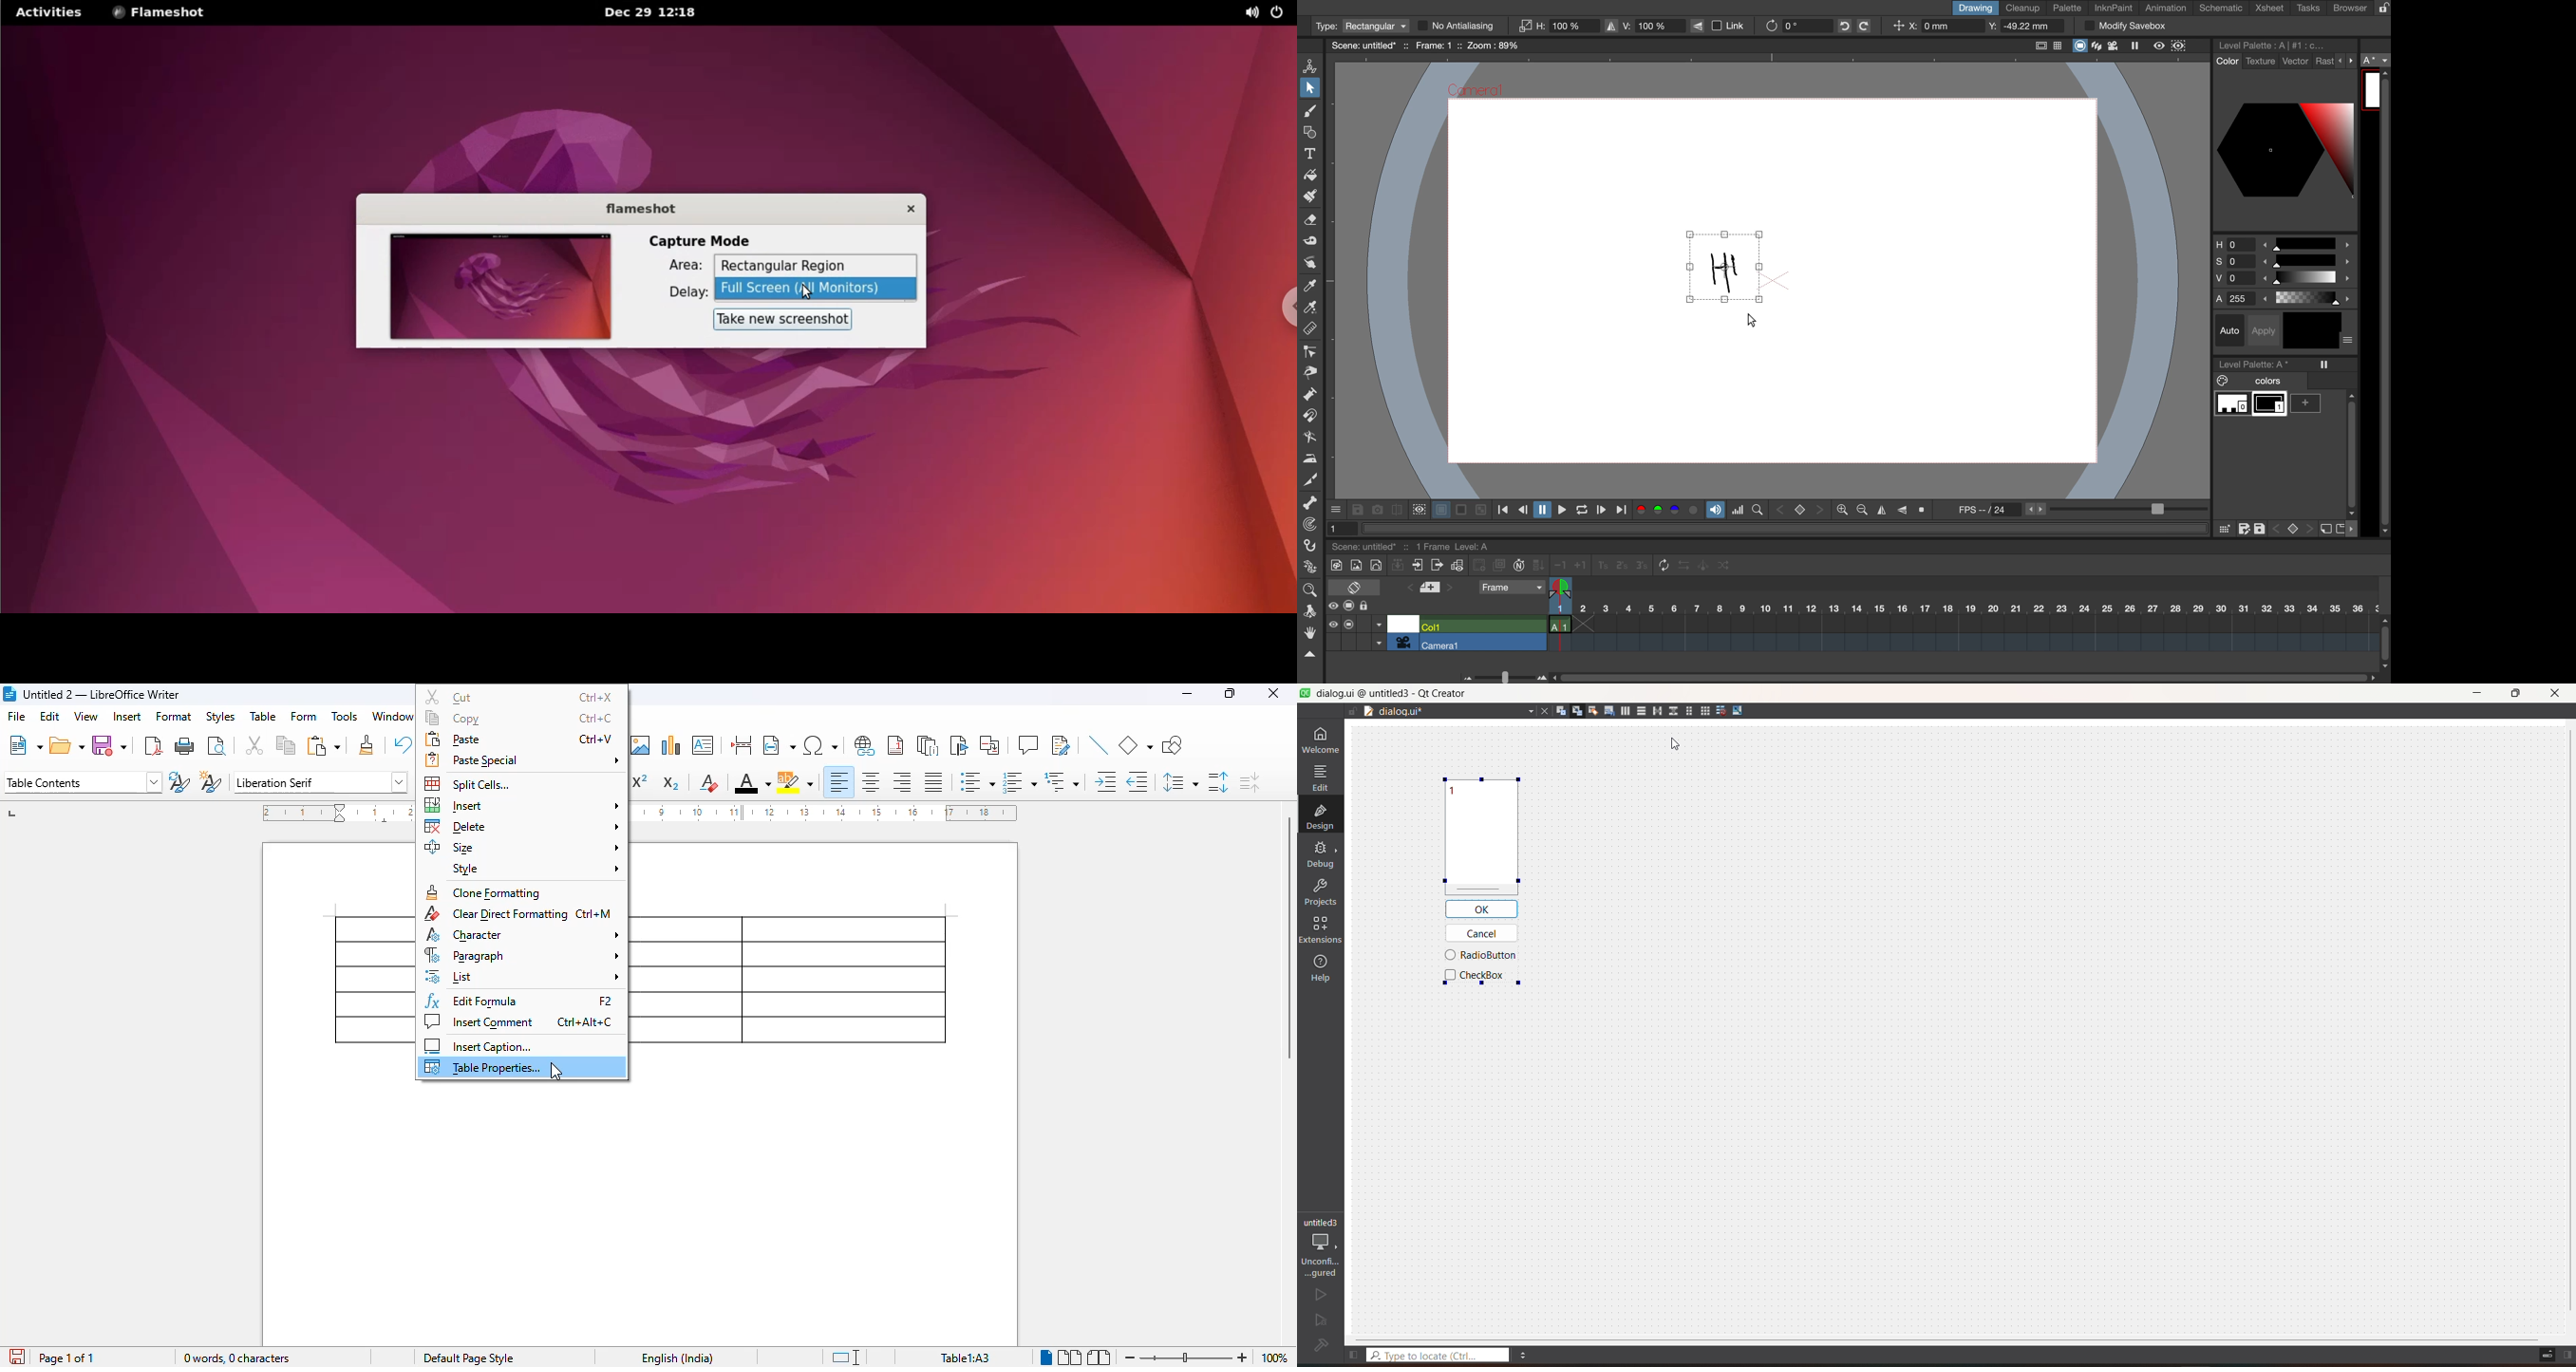  Describe the element at coordinates (1738, 510) in the screenshot. I see `histogram` at that location.